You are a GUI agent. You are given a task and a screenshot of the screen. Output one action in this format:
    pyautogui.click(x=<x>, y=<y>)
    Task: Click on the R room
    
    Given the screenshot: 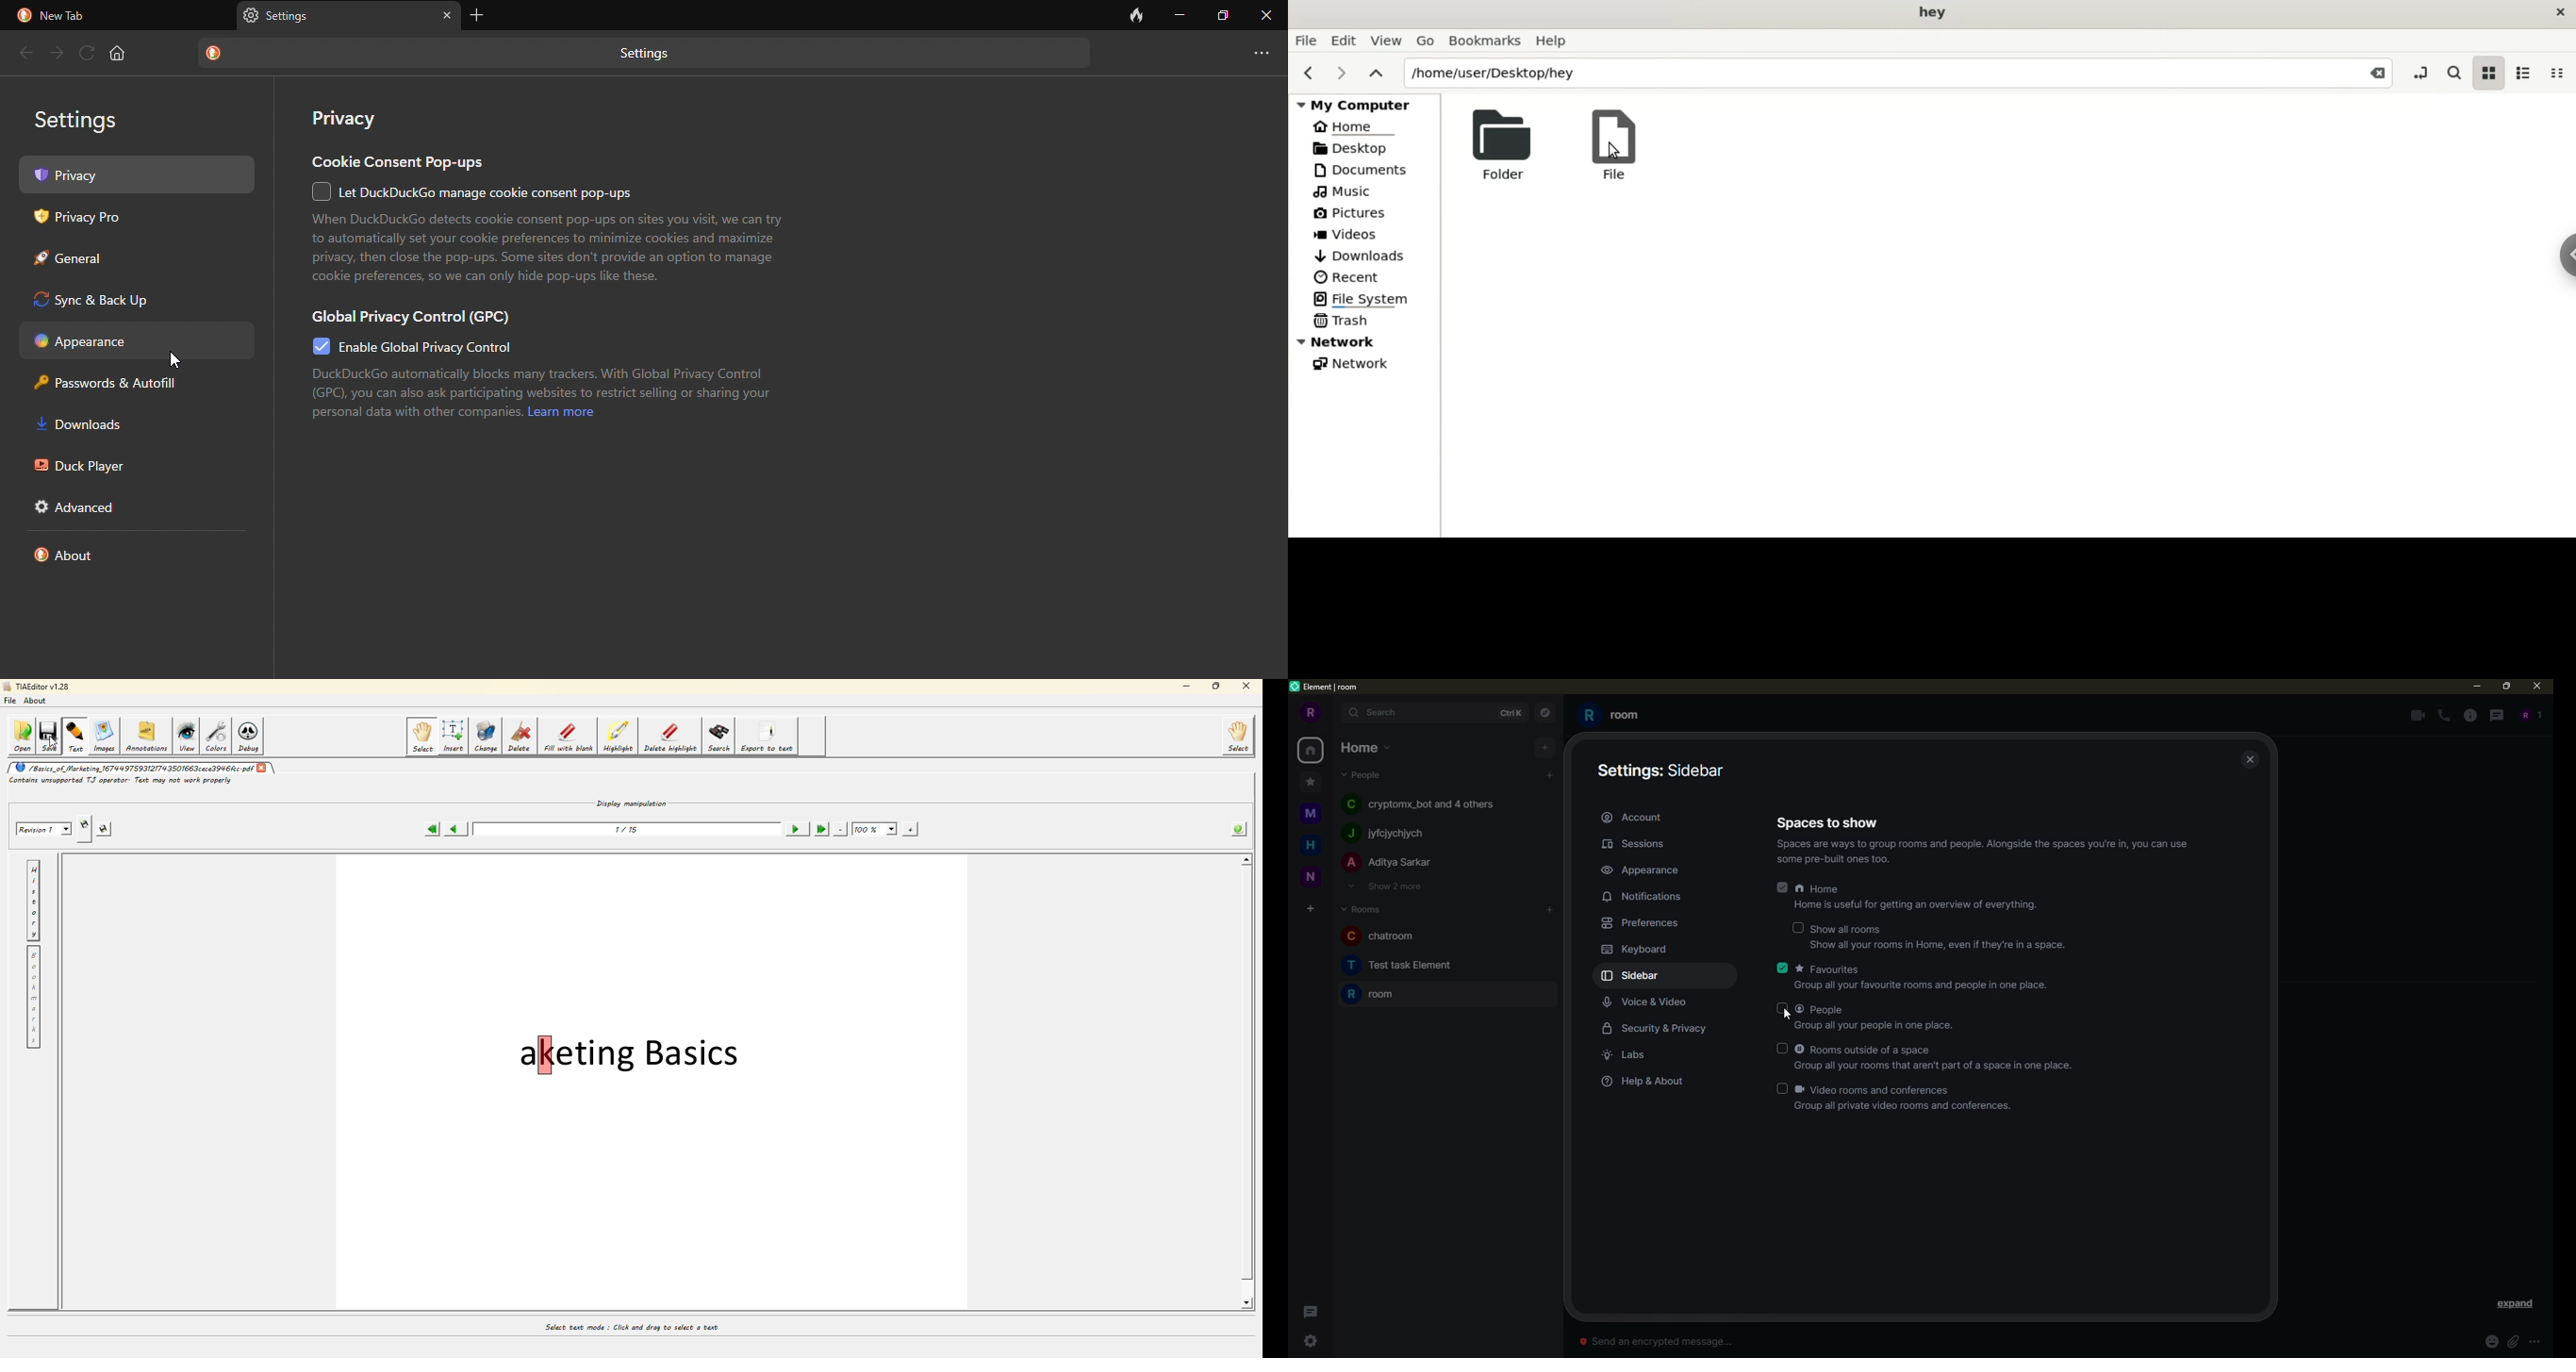 What is the action you would take?
    pyautogui.click(x=1622, y=713)
    